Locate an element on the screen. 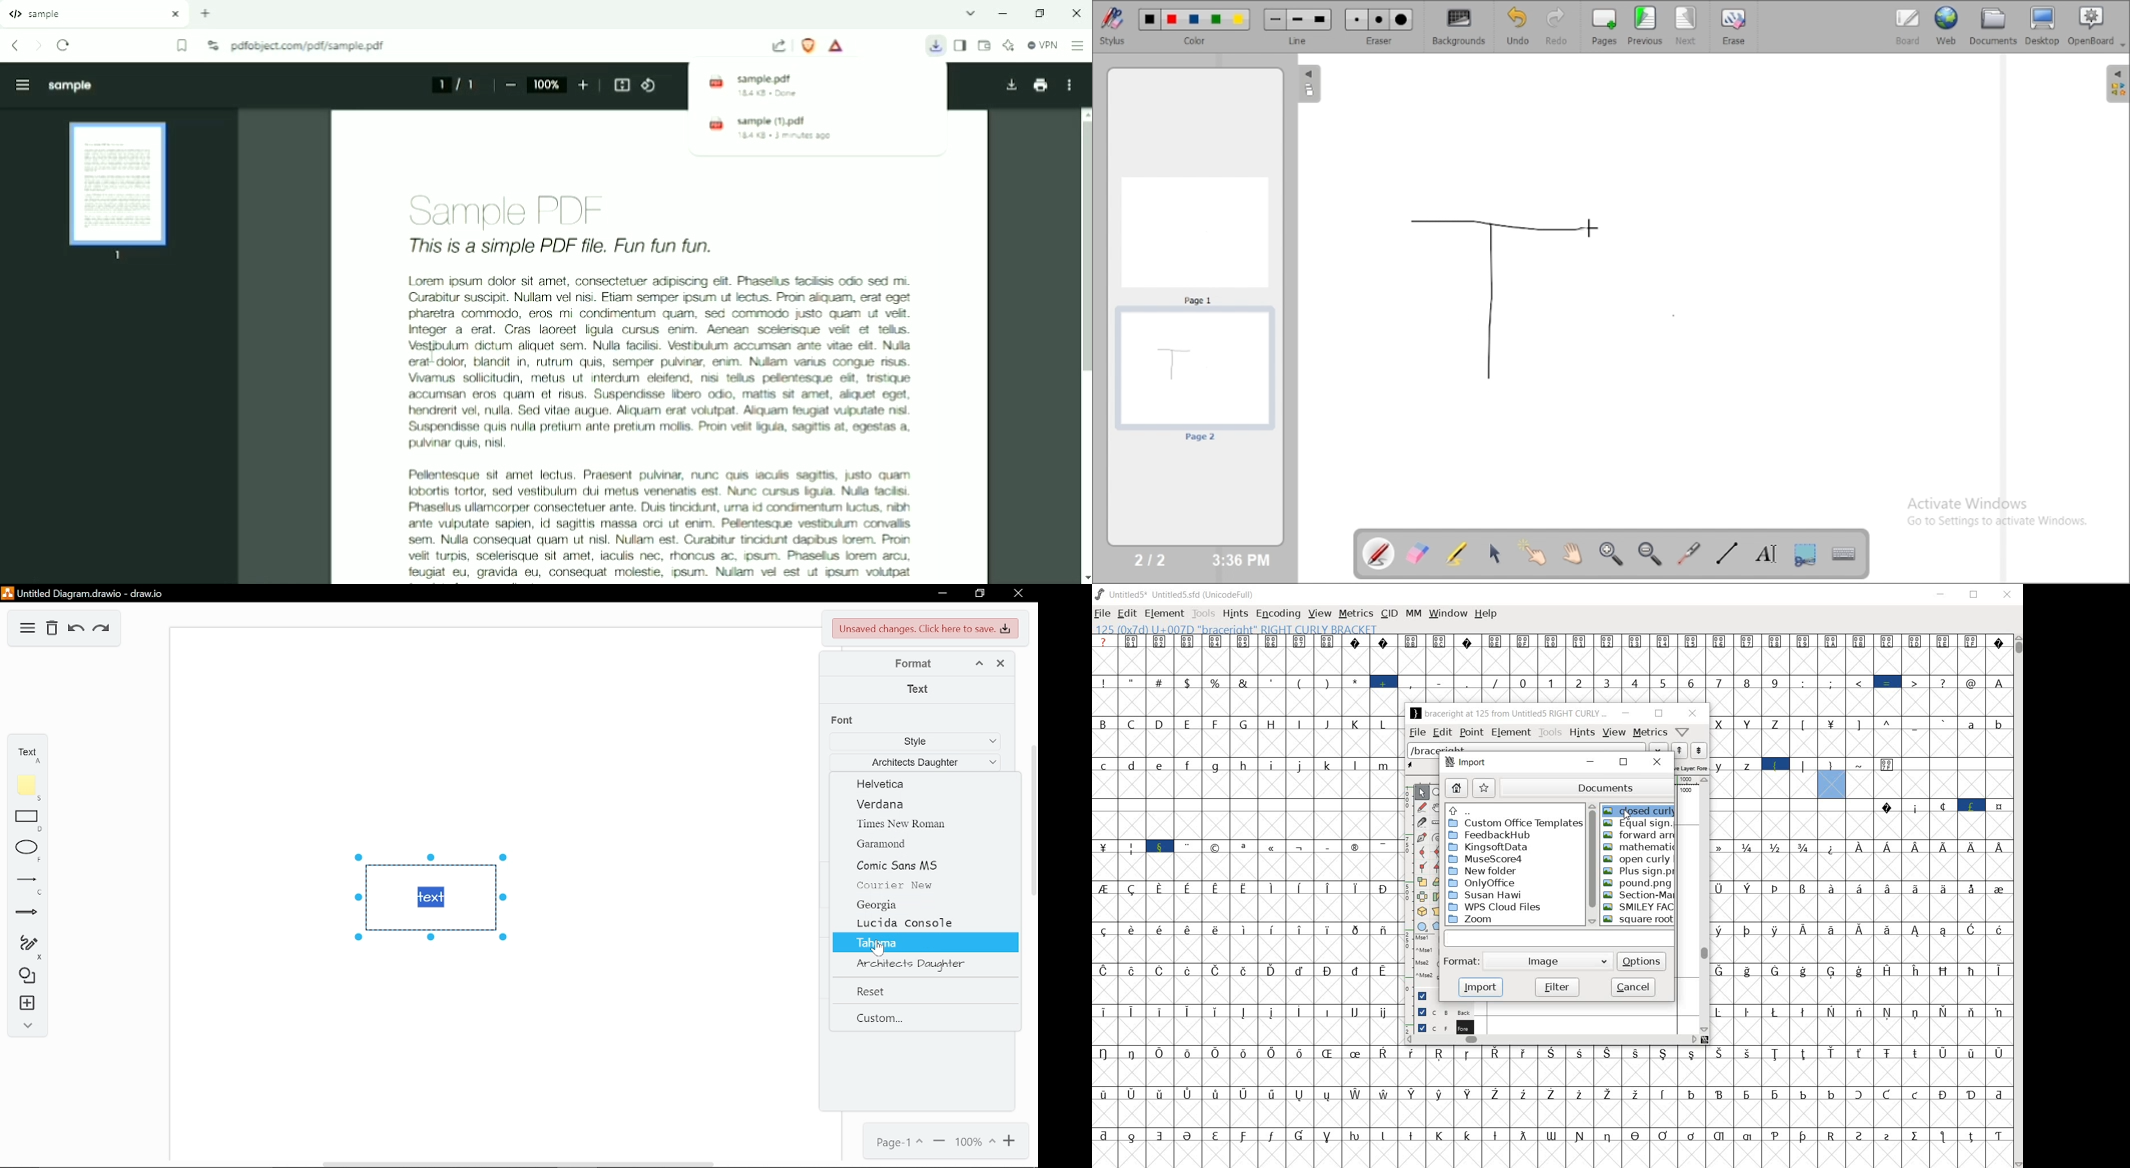 This screenshot has height=1176, width=2156. custom is located at coordinates (920, 1019).